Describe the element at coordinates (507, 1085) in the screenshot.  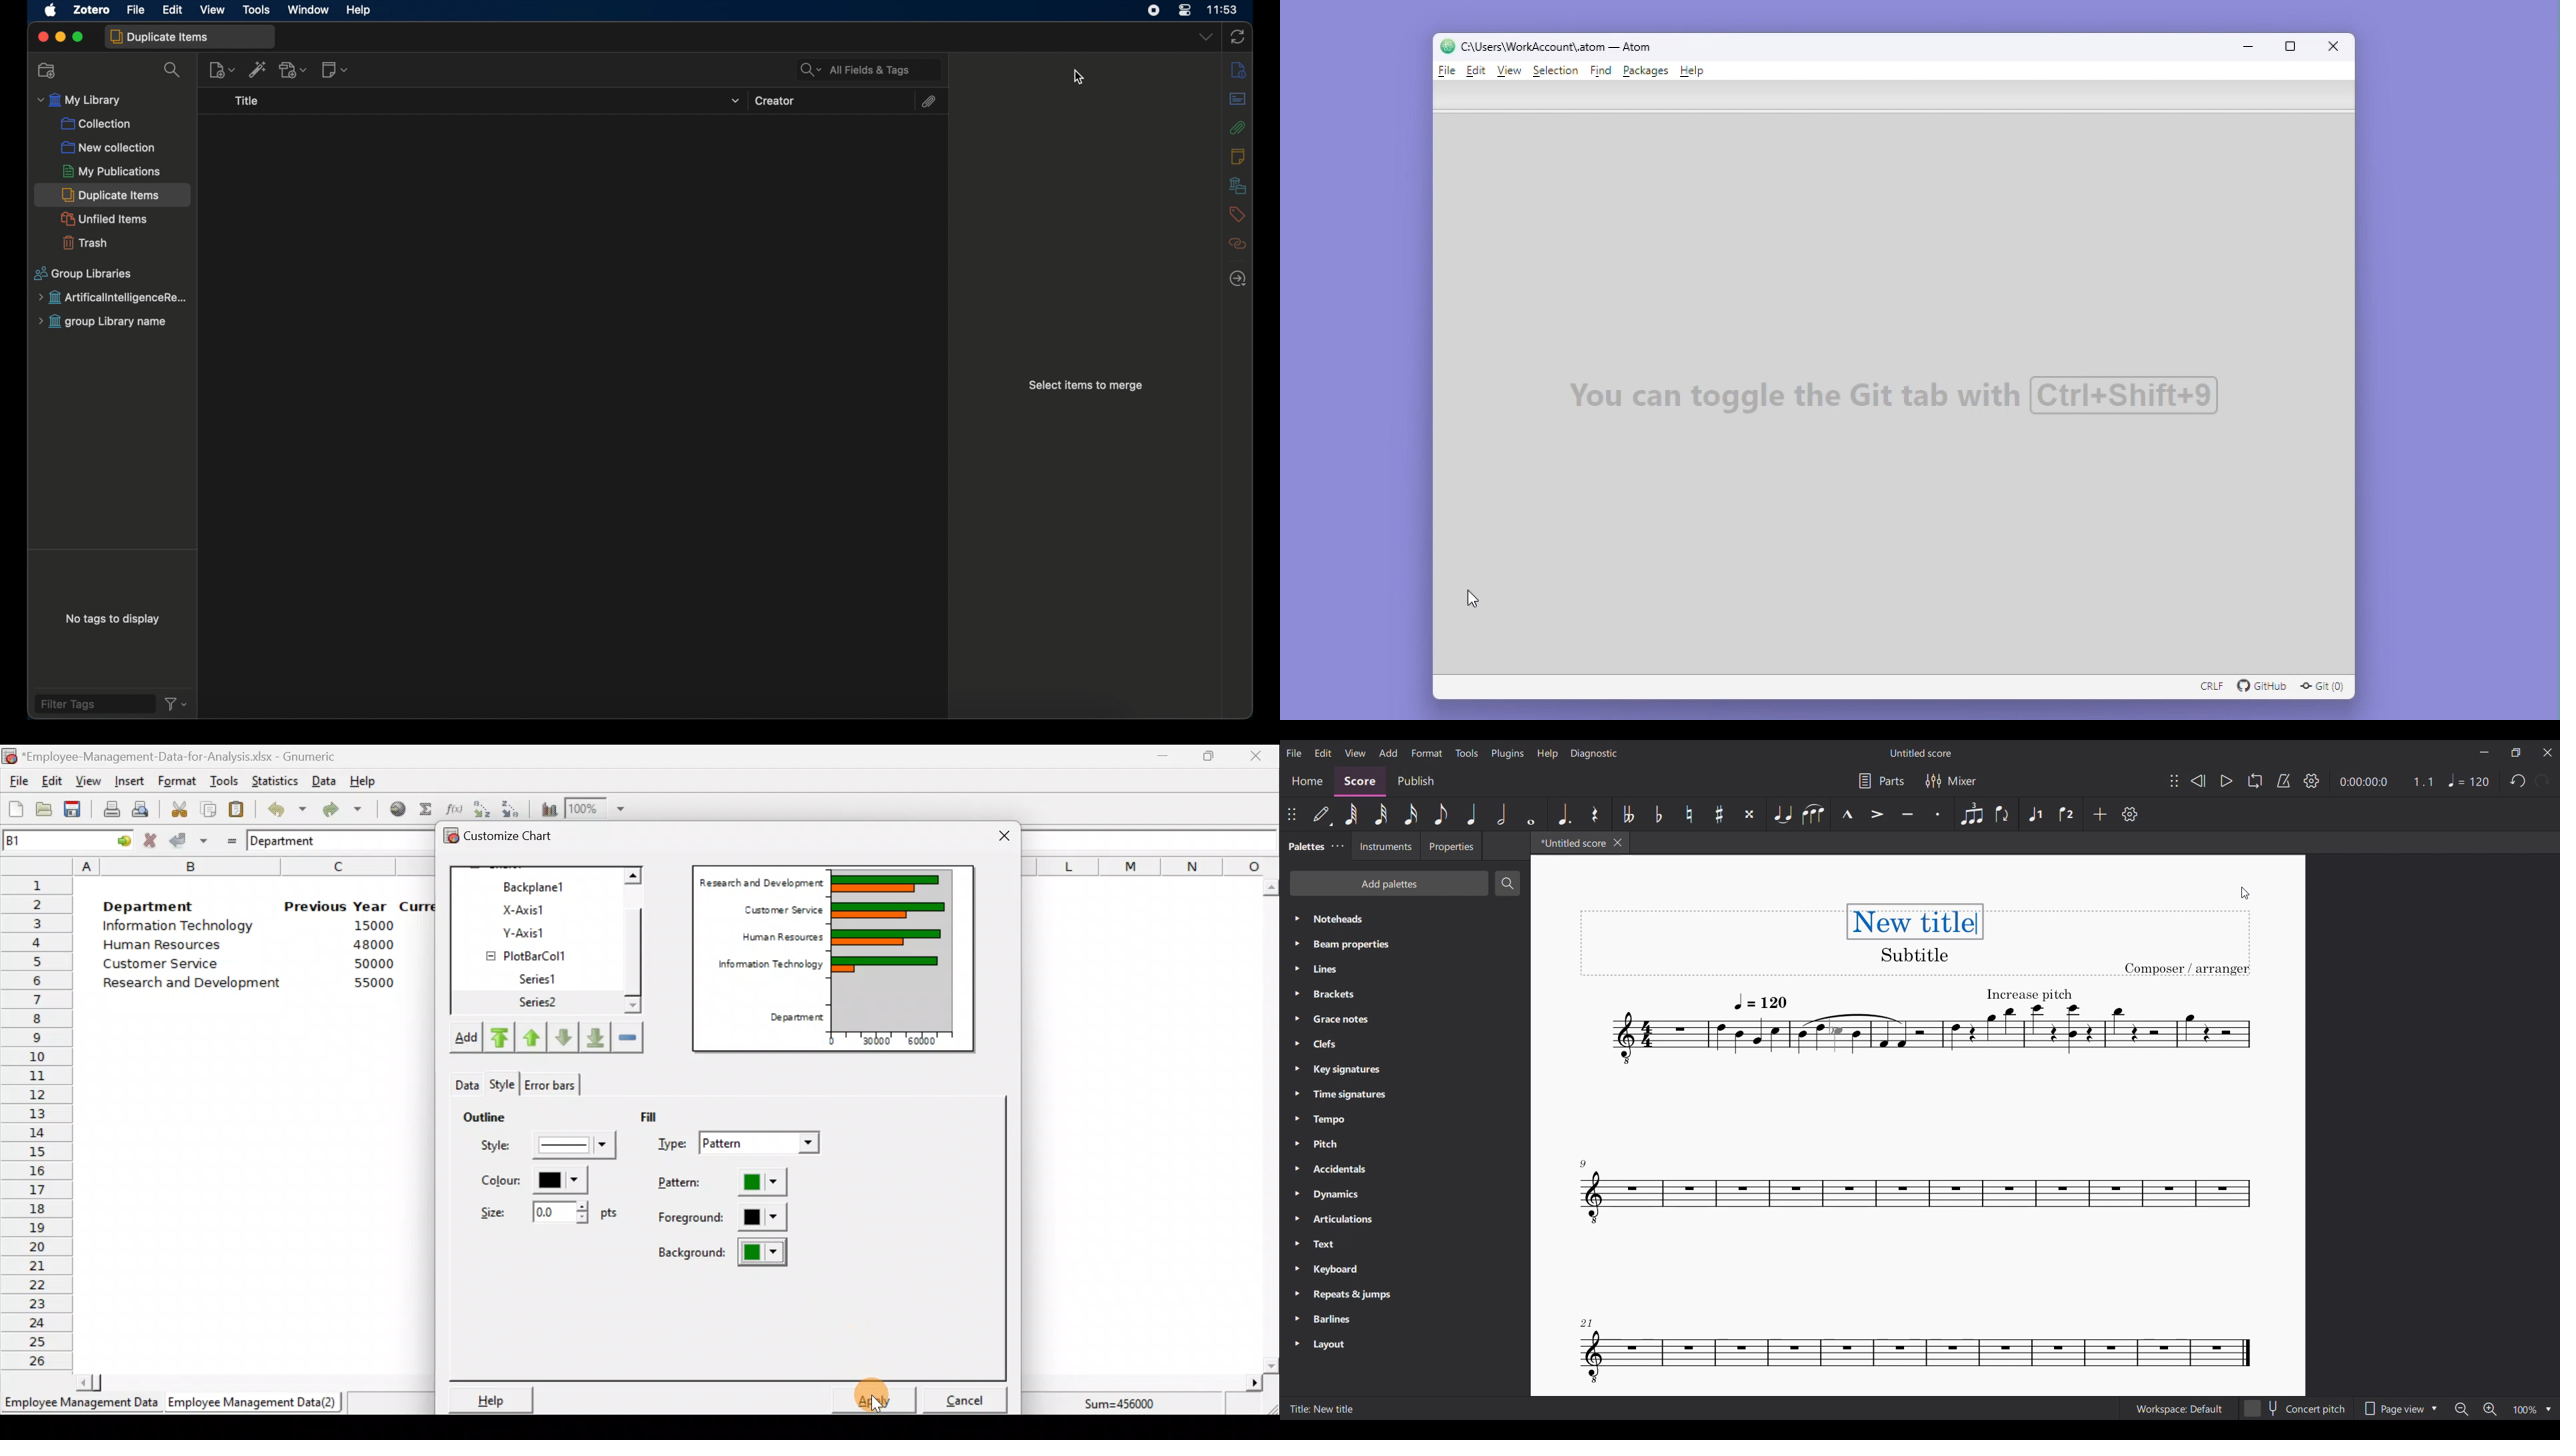
I see `Theme` at that location.